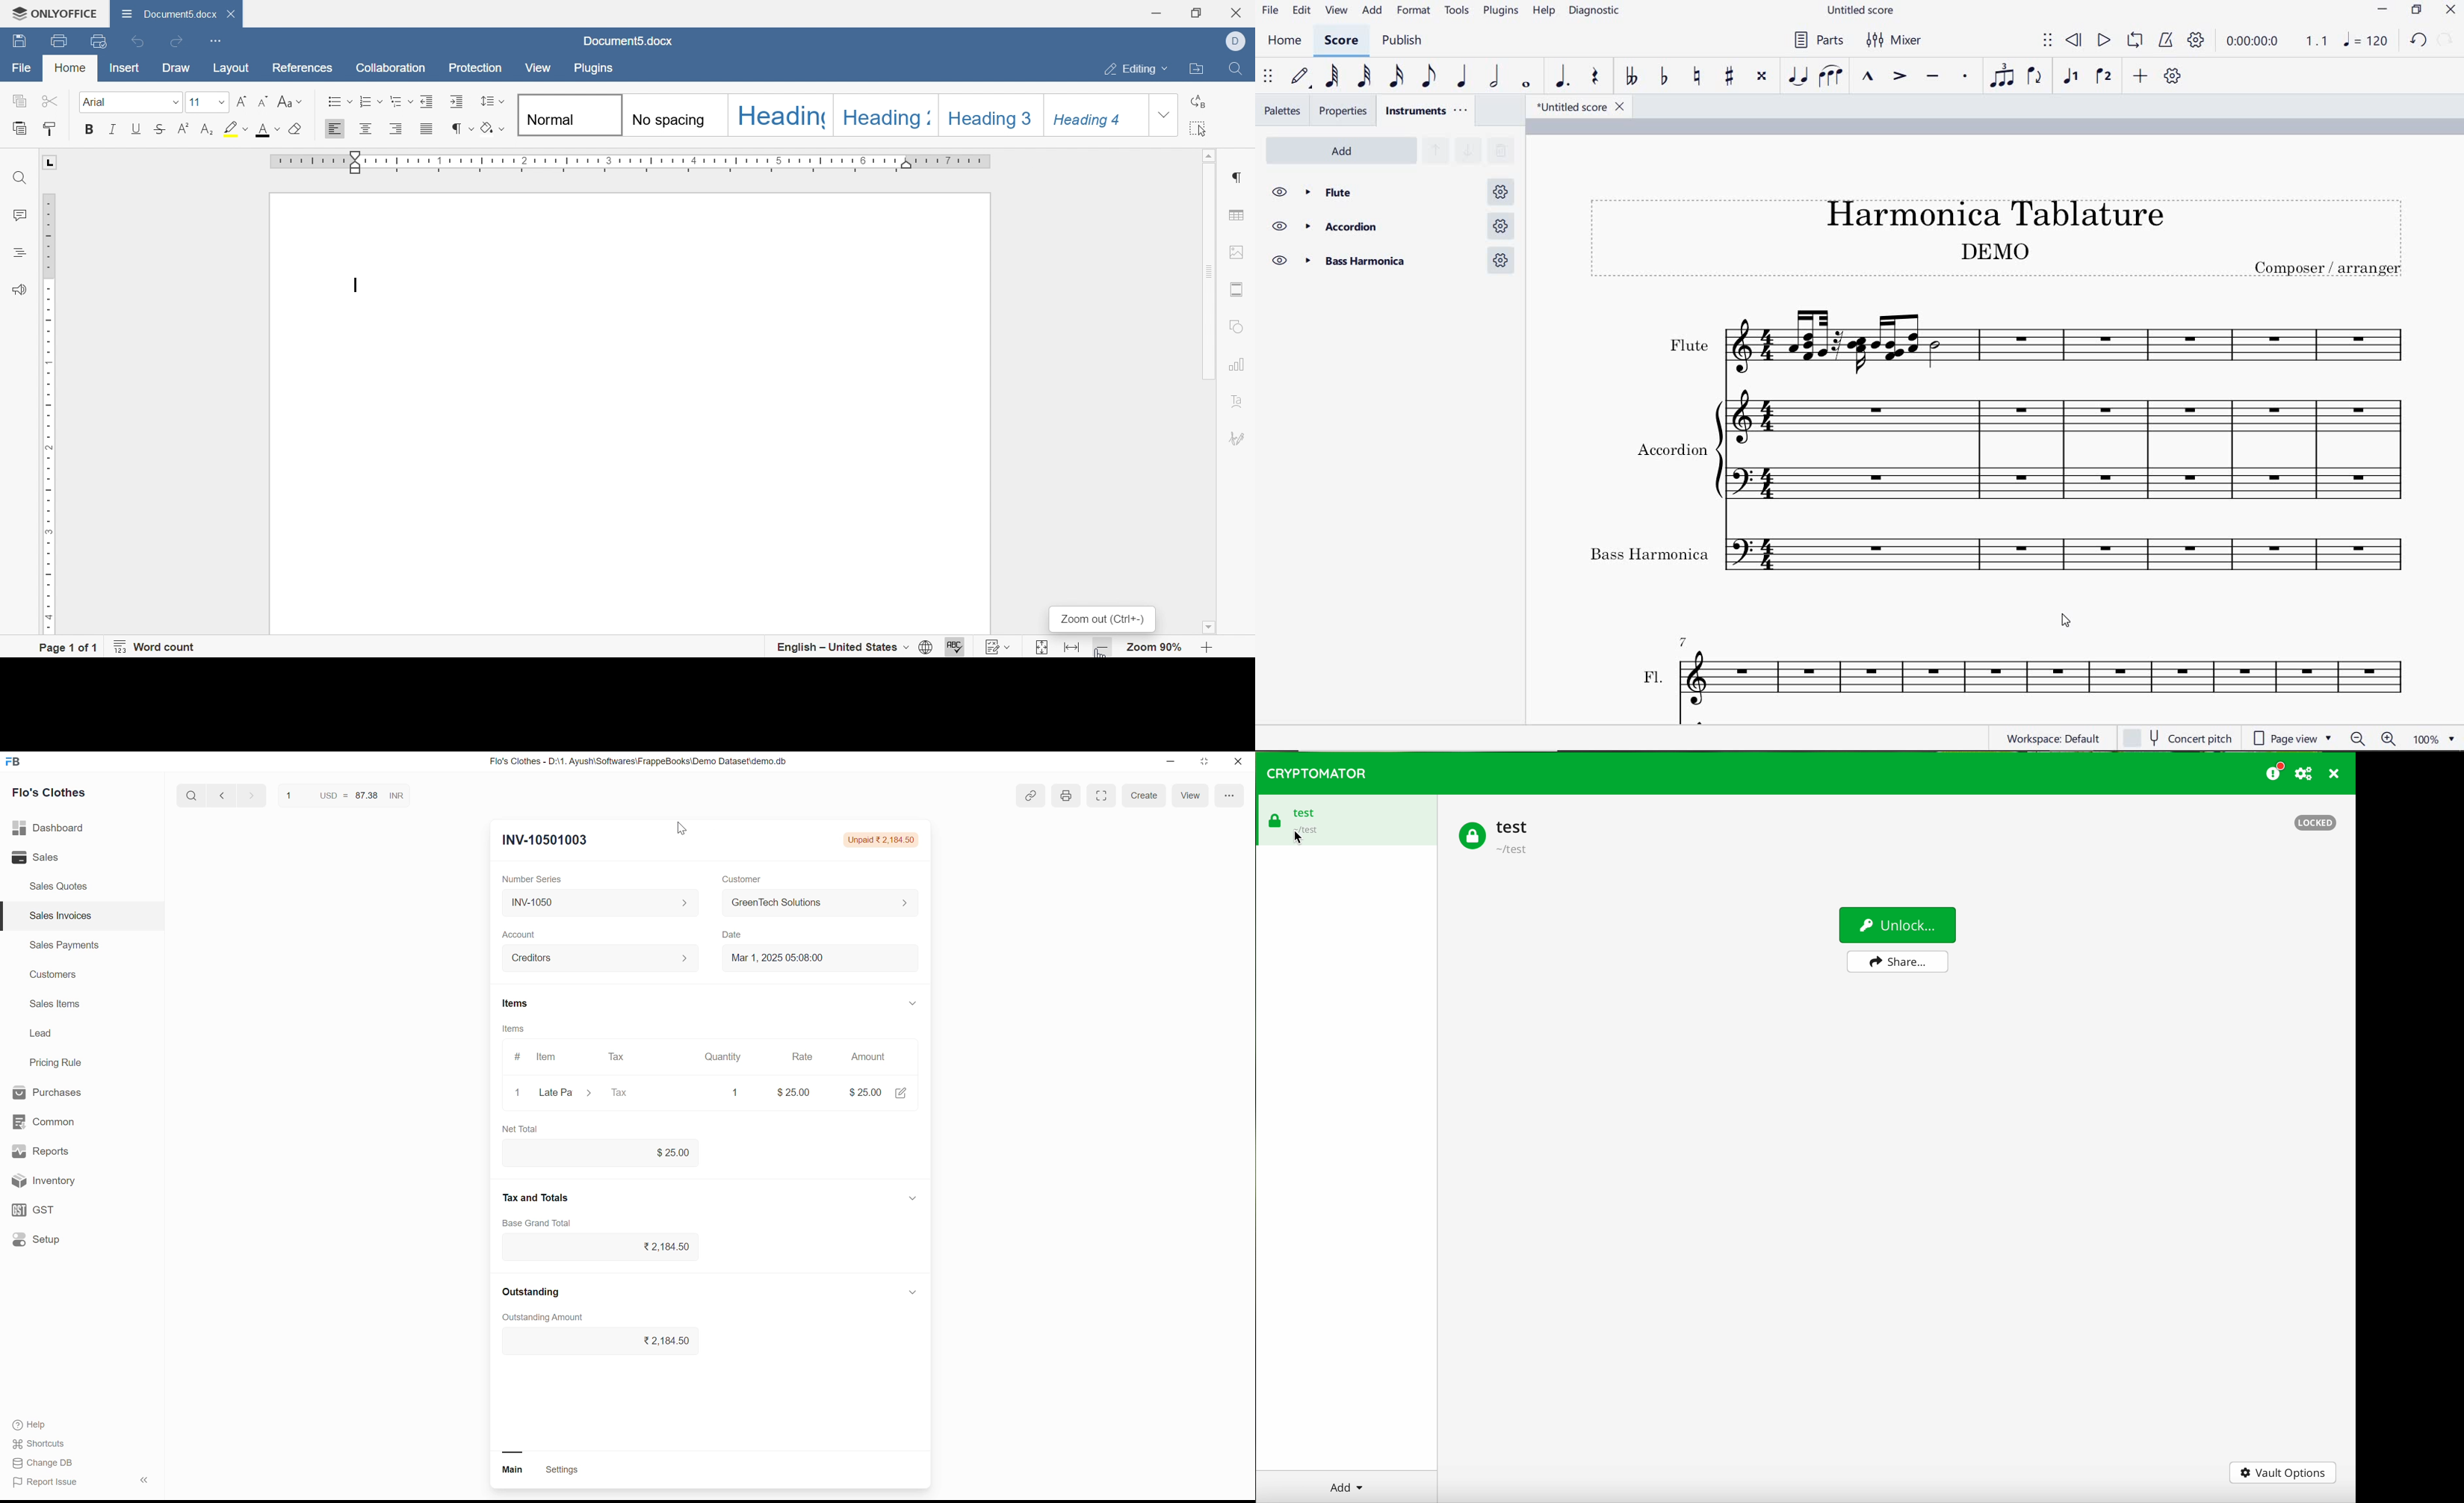  I want to click on fit to page, so click(1039, 648).